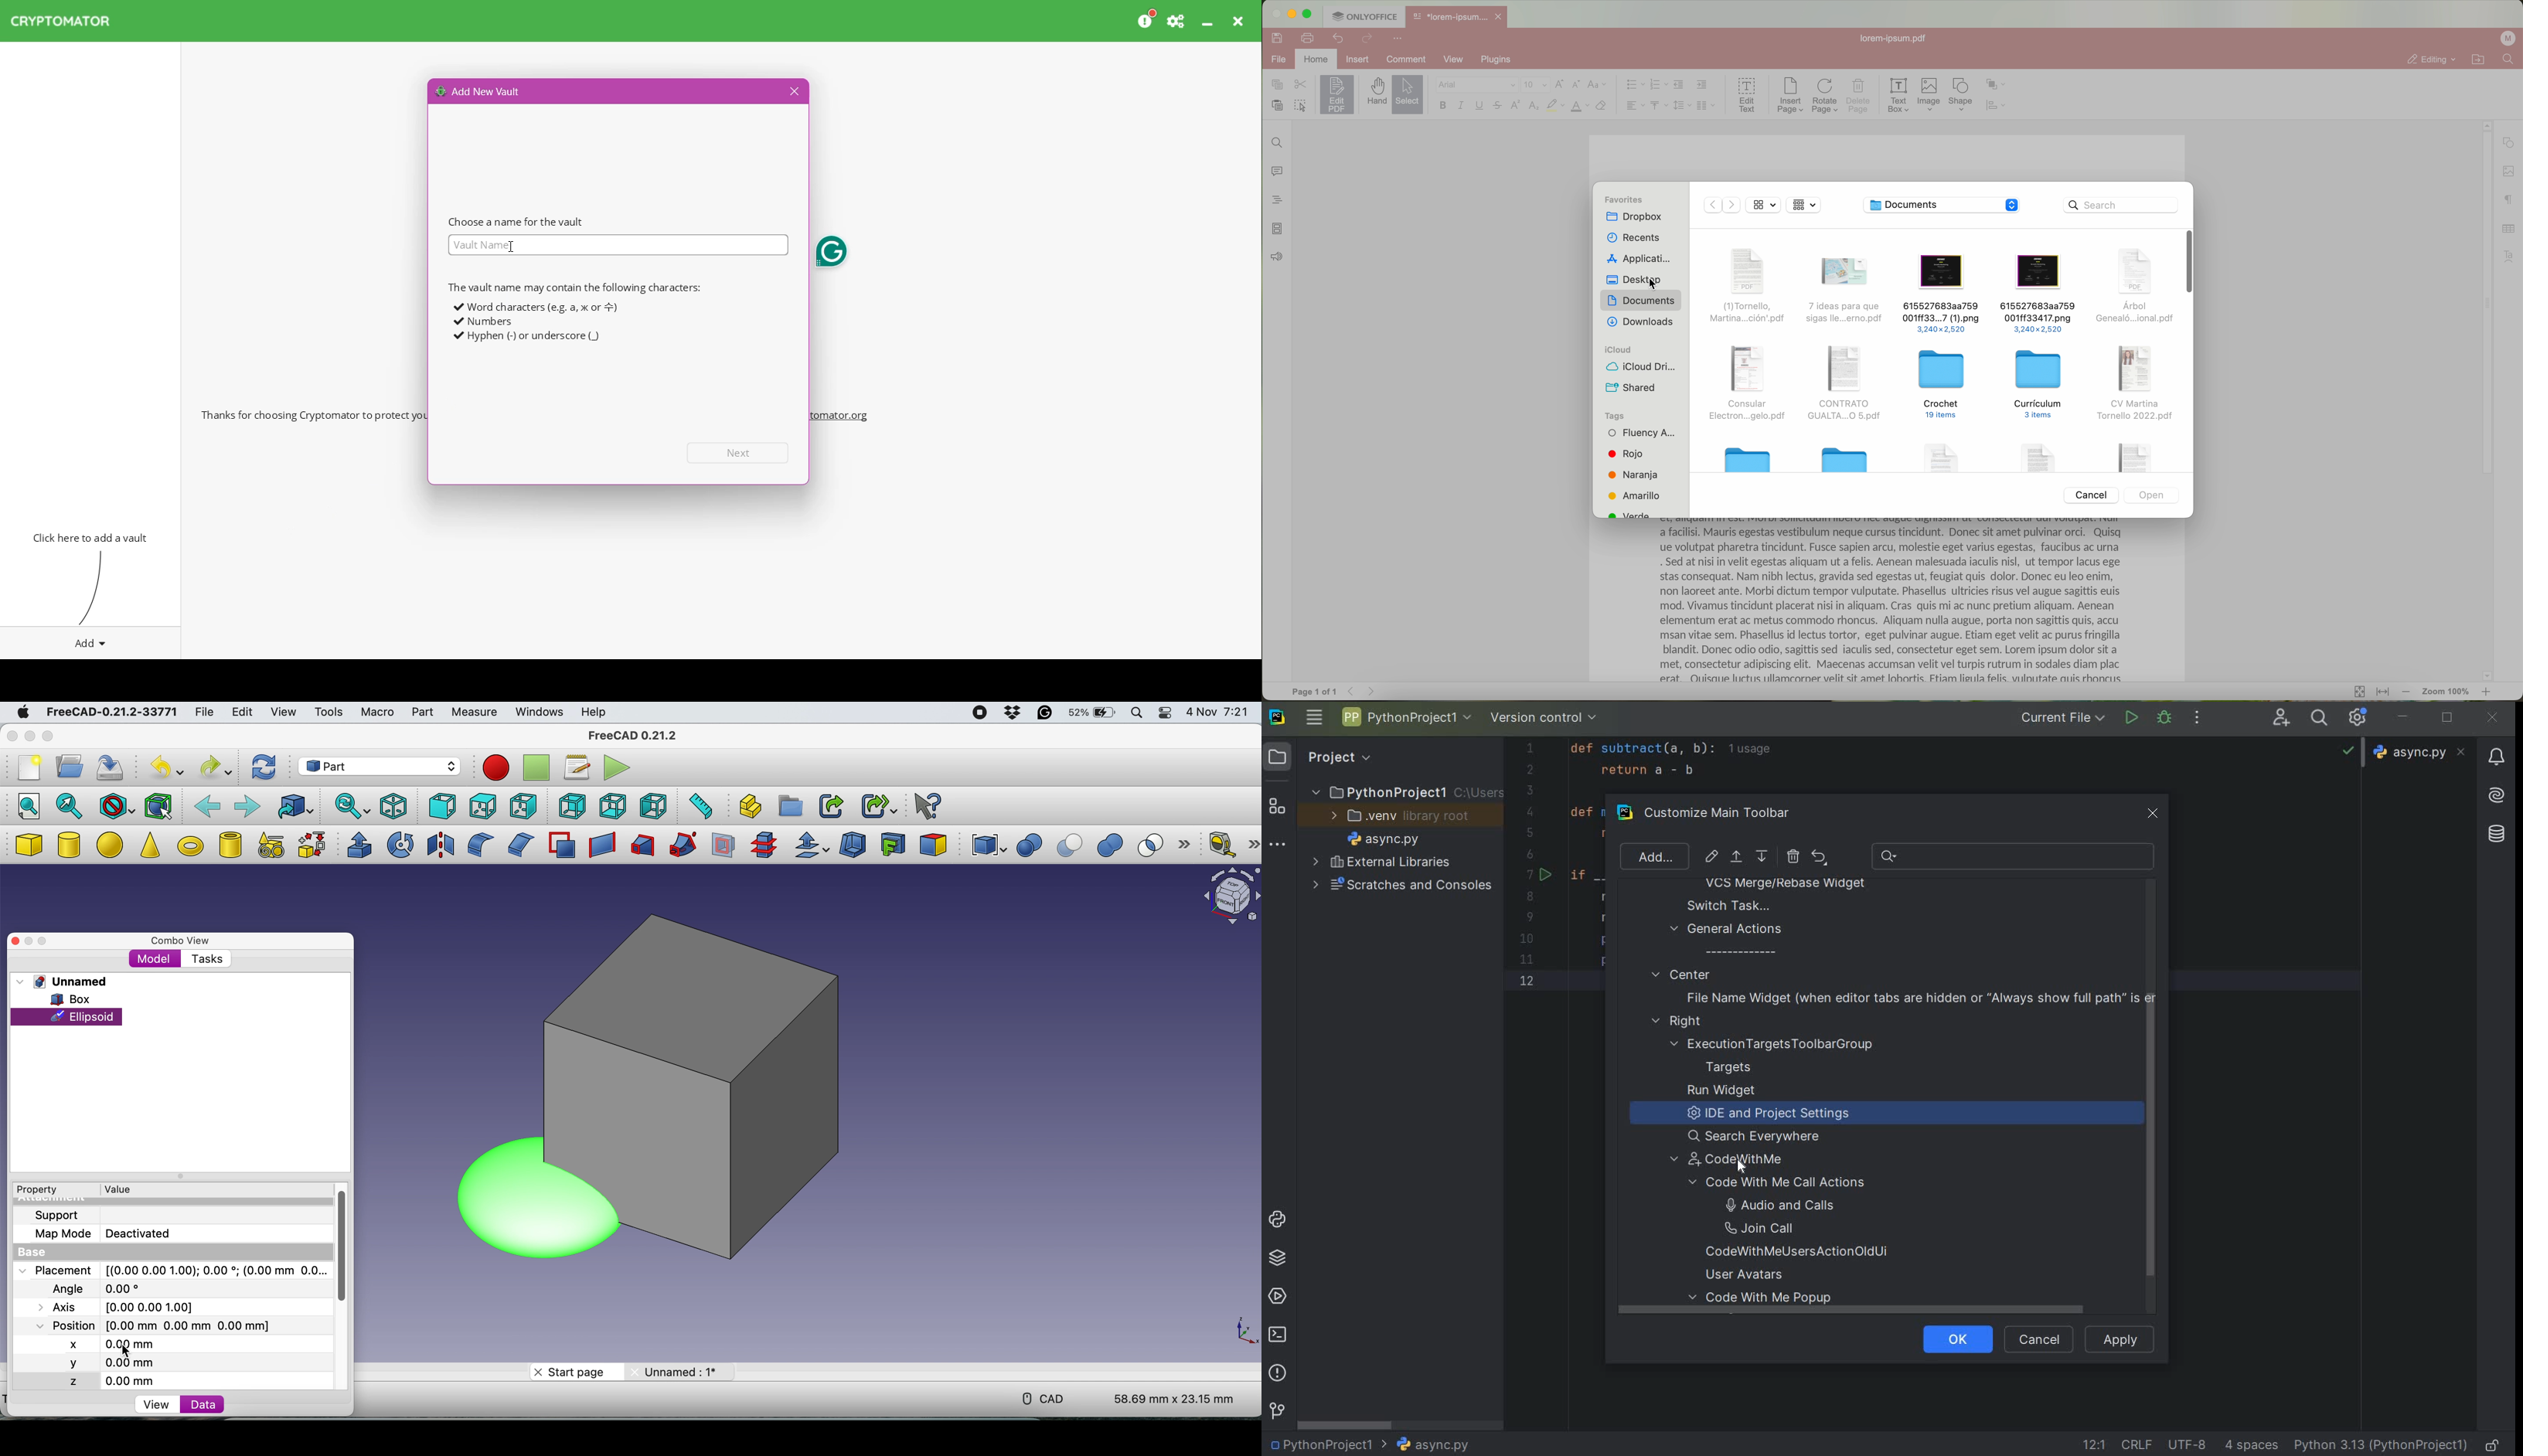  I want to click on ellipsoide, so click(494, 1199).